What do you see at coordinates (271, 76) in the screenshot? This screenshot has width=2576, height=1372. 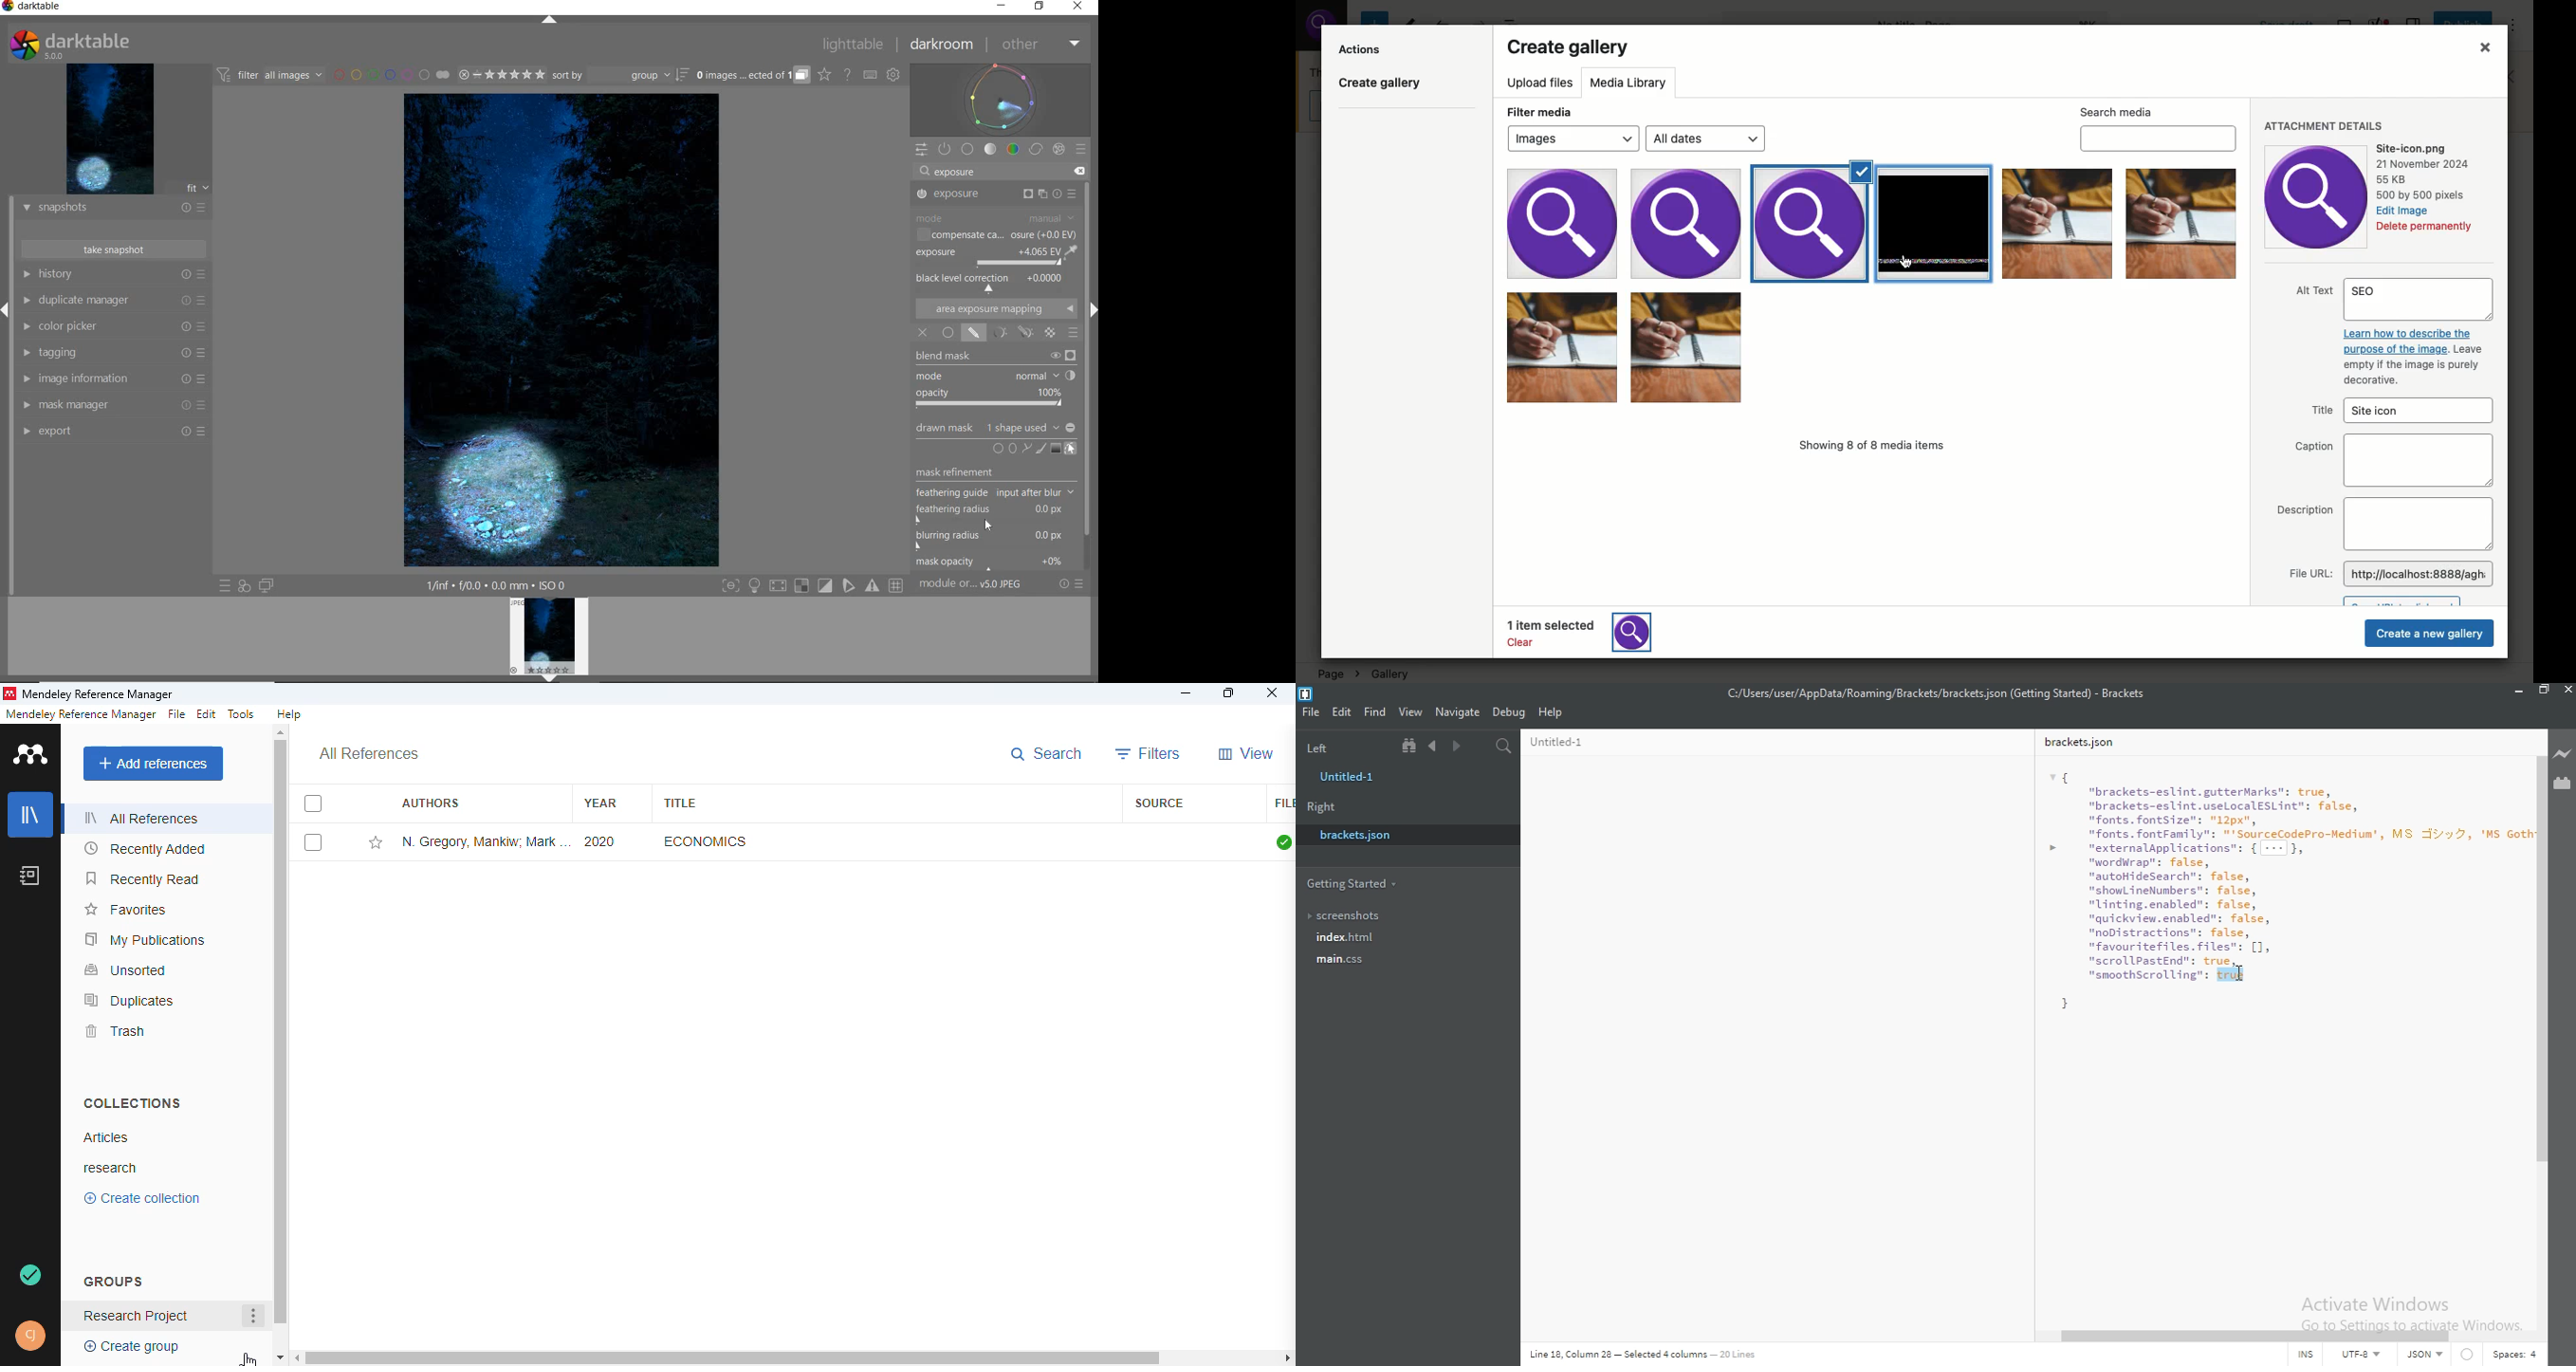 I see `FILTER IMAGES BASED ON THEIR MODULE ORDER` at bounding box center [271, 76].